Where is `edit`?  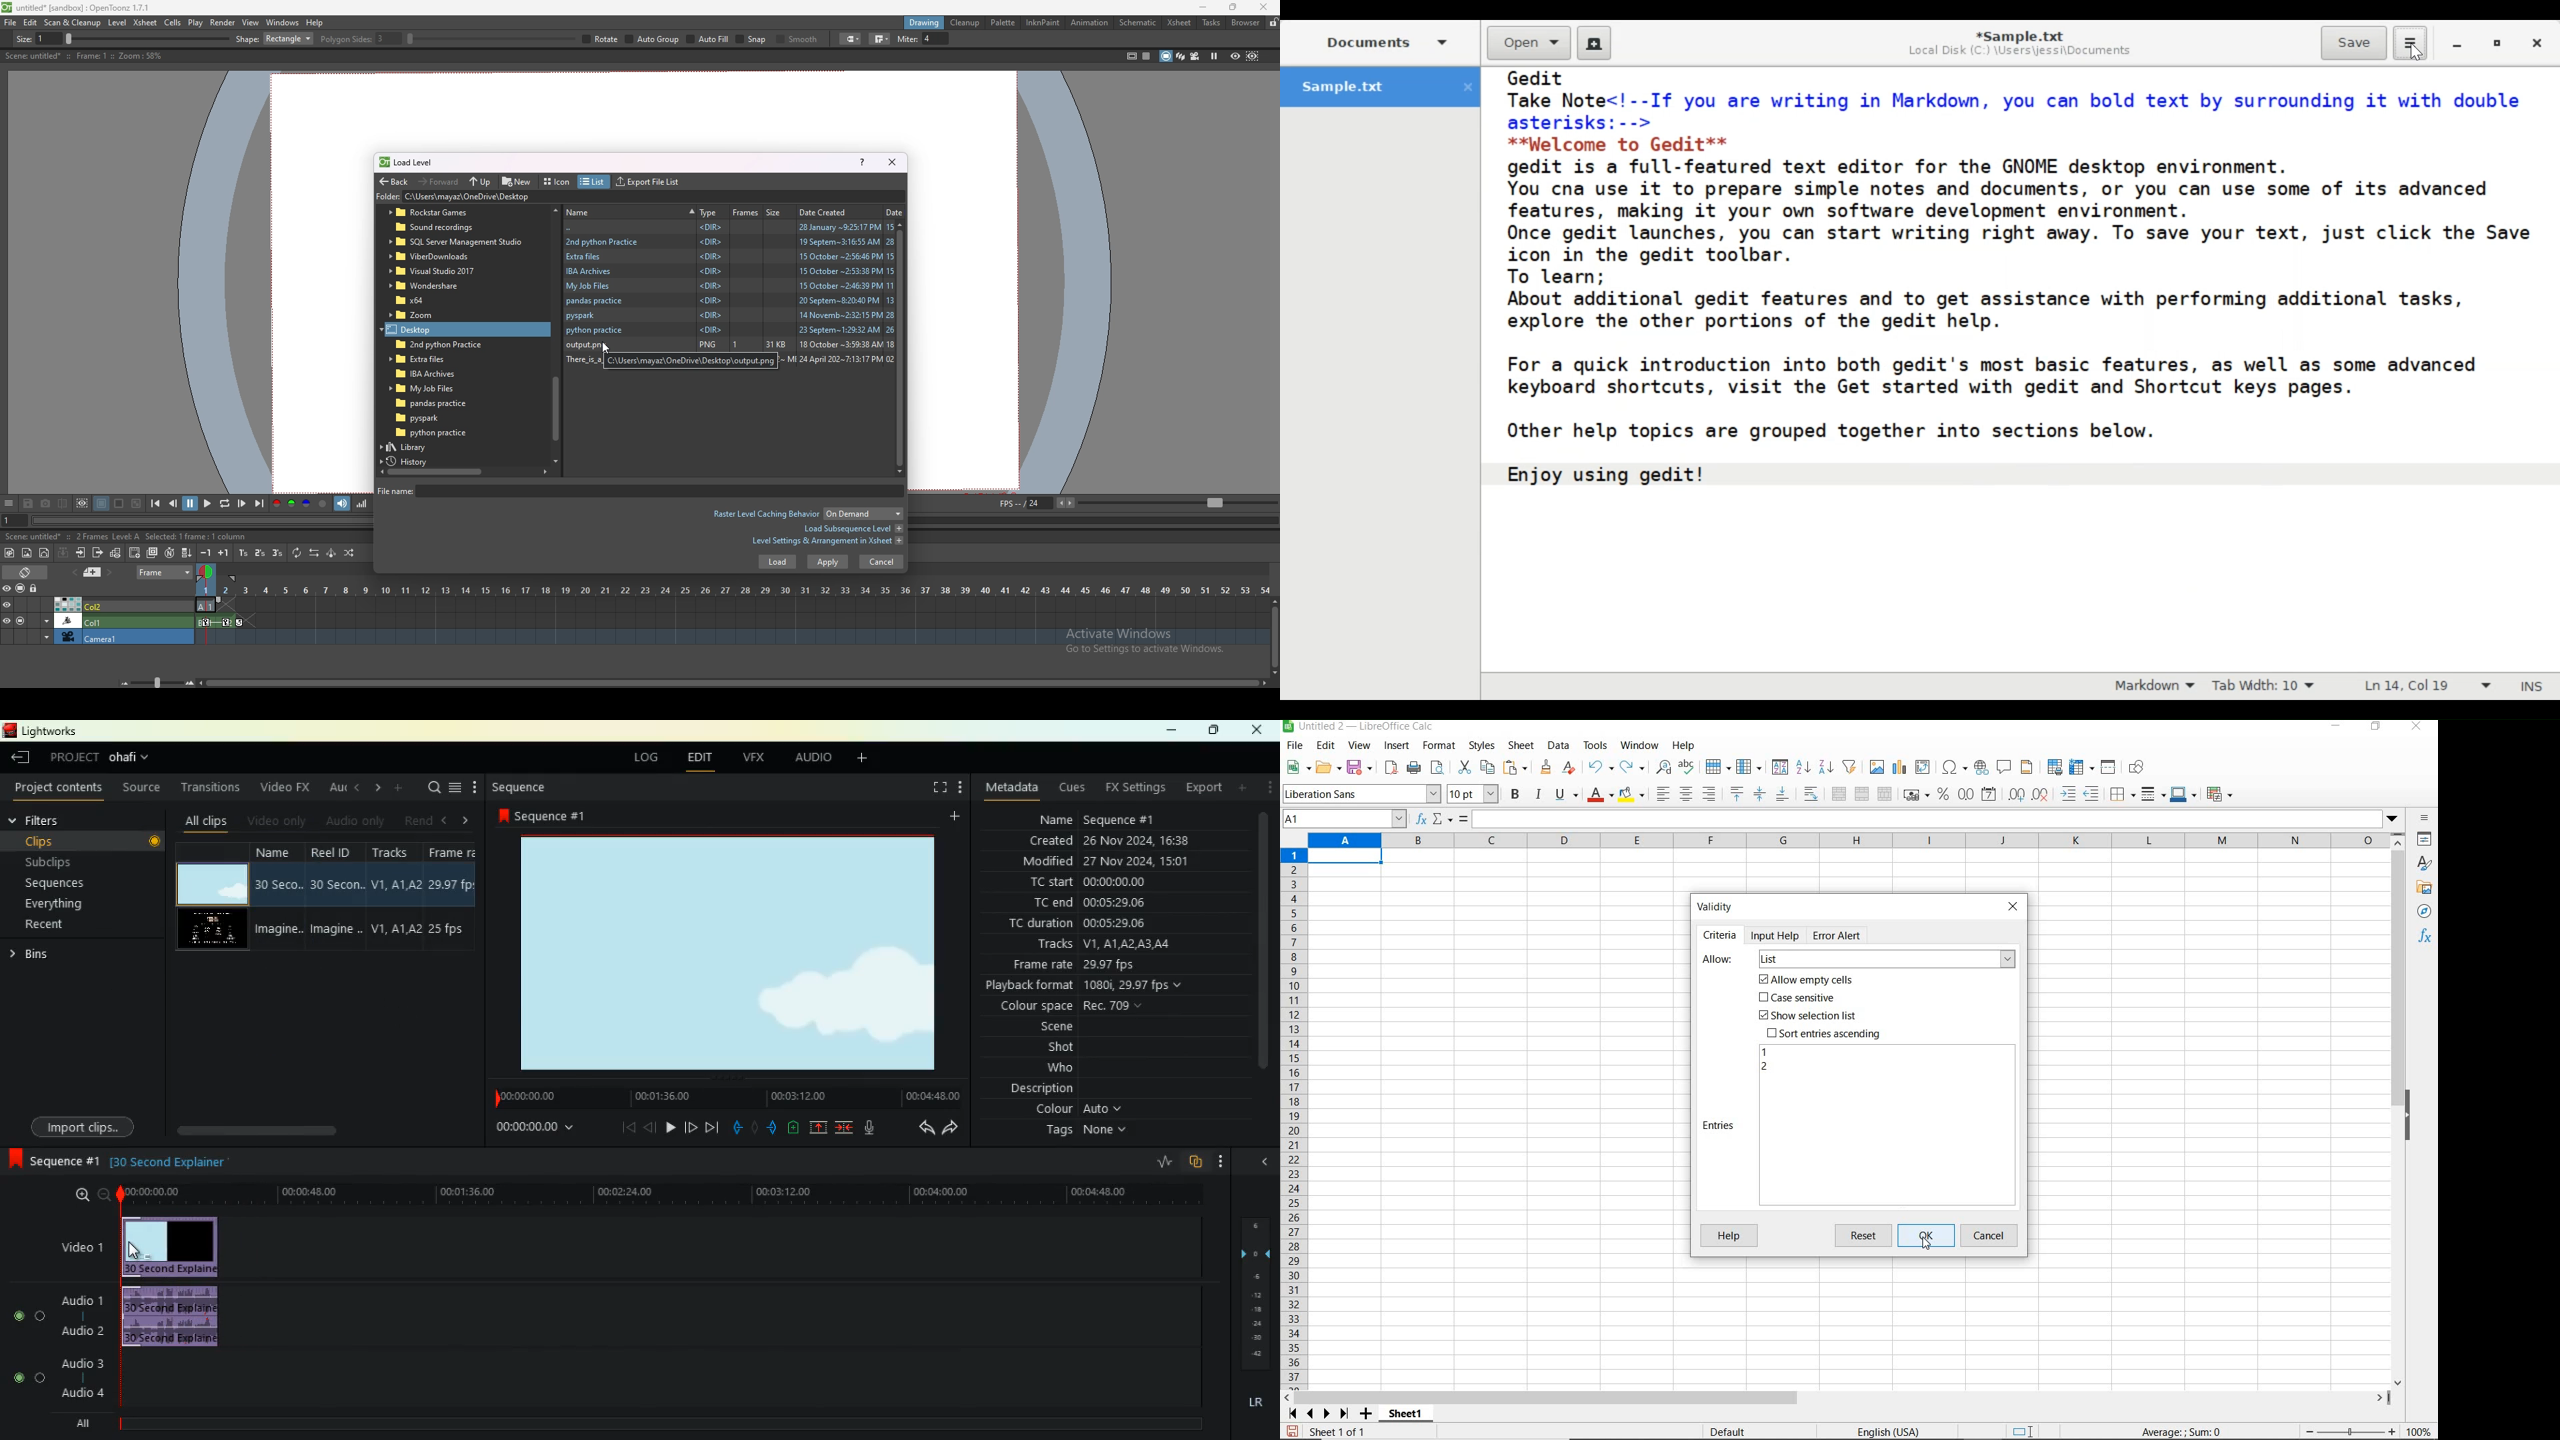
edit is located at coordinates (697, 757).